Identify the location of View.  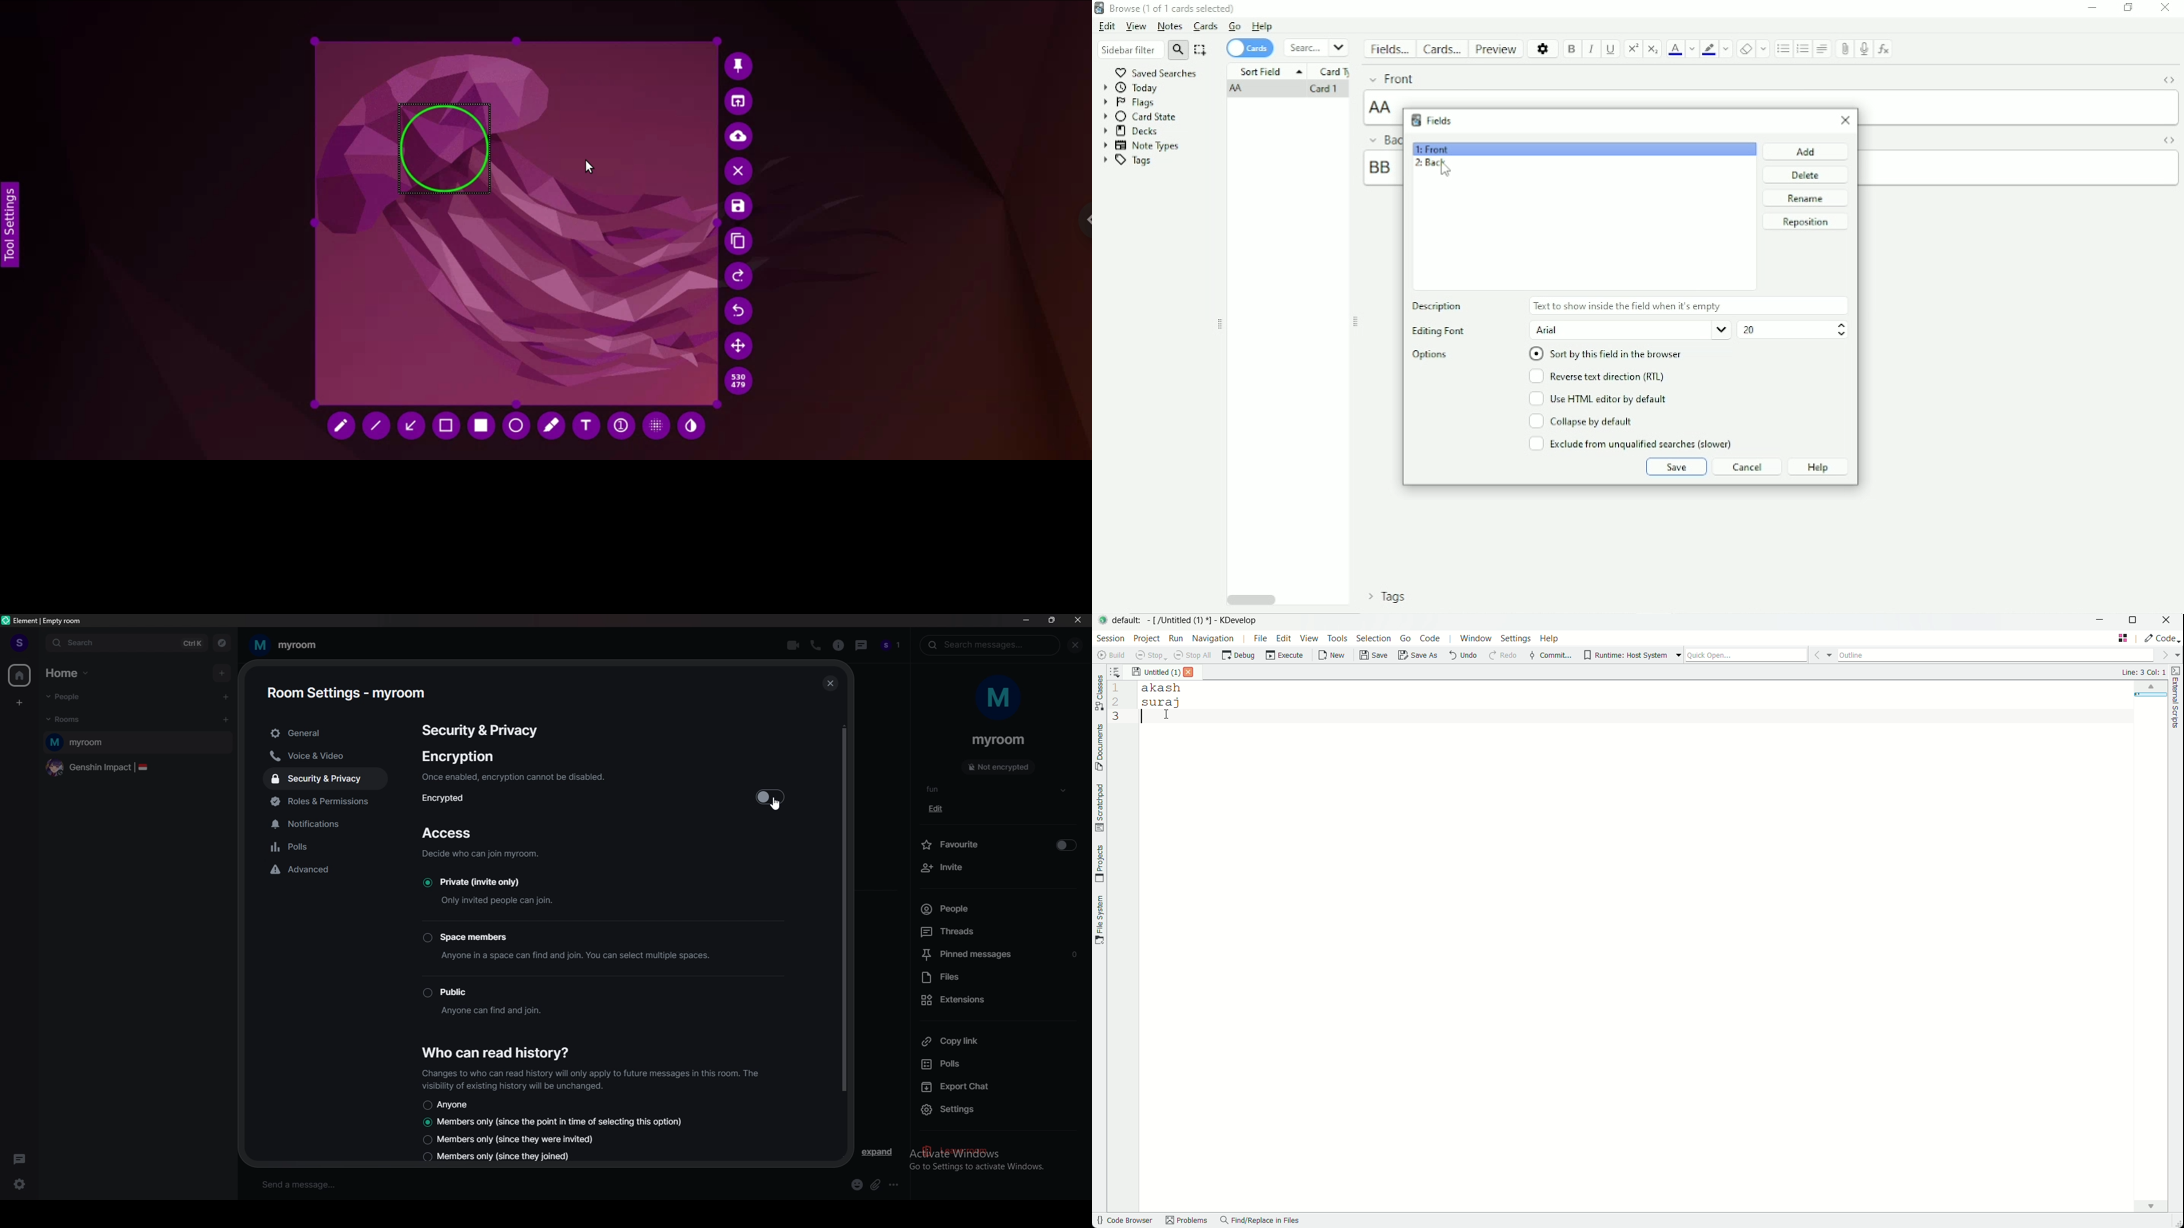
(1136, 27).